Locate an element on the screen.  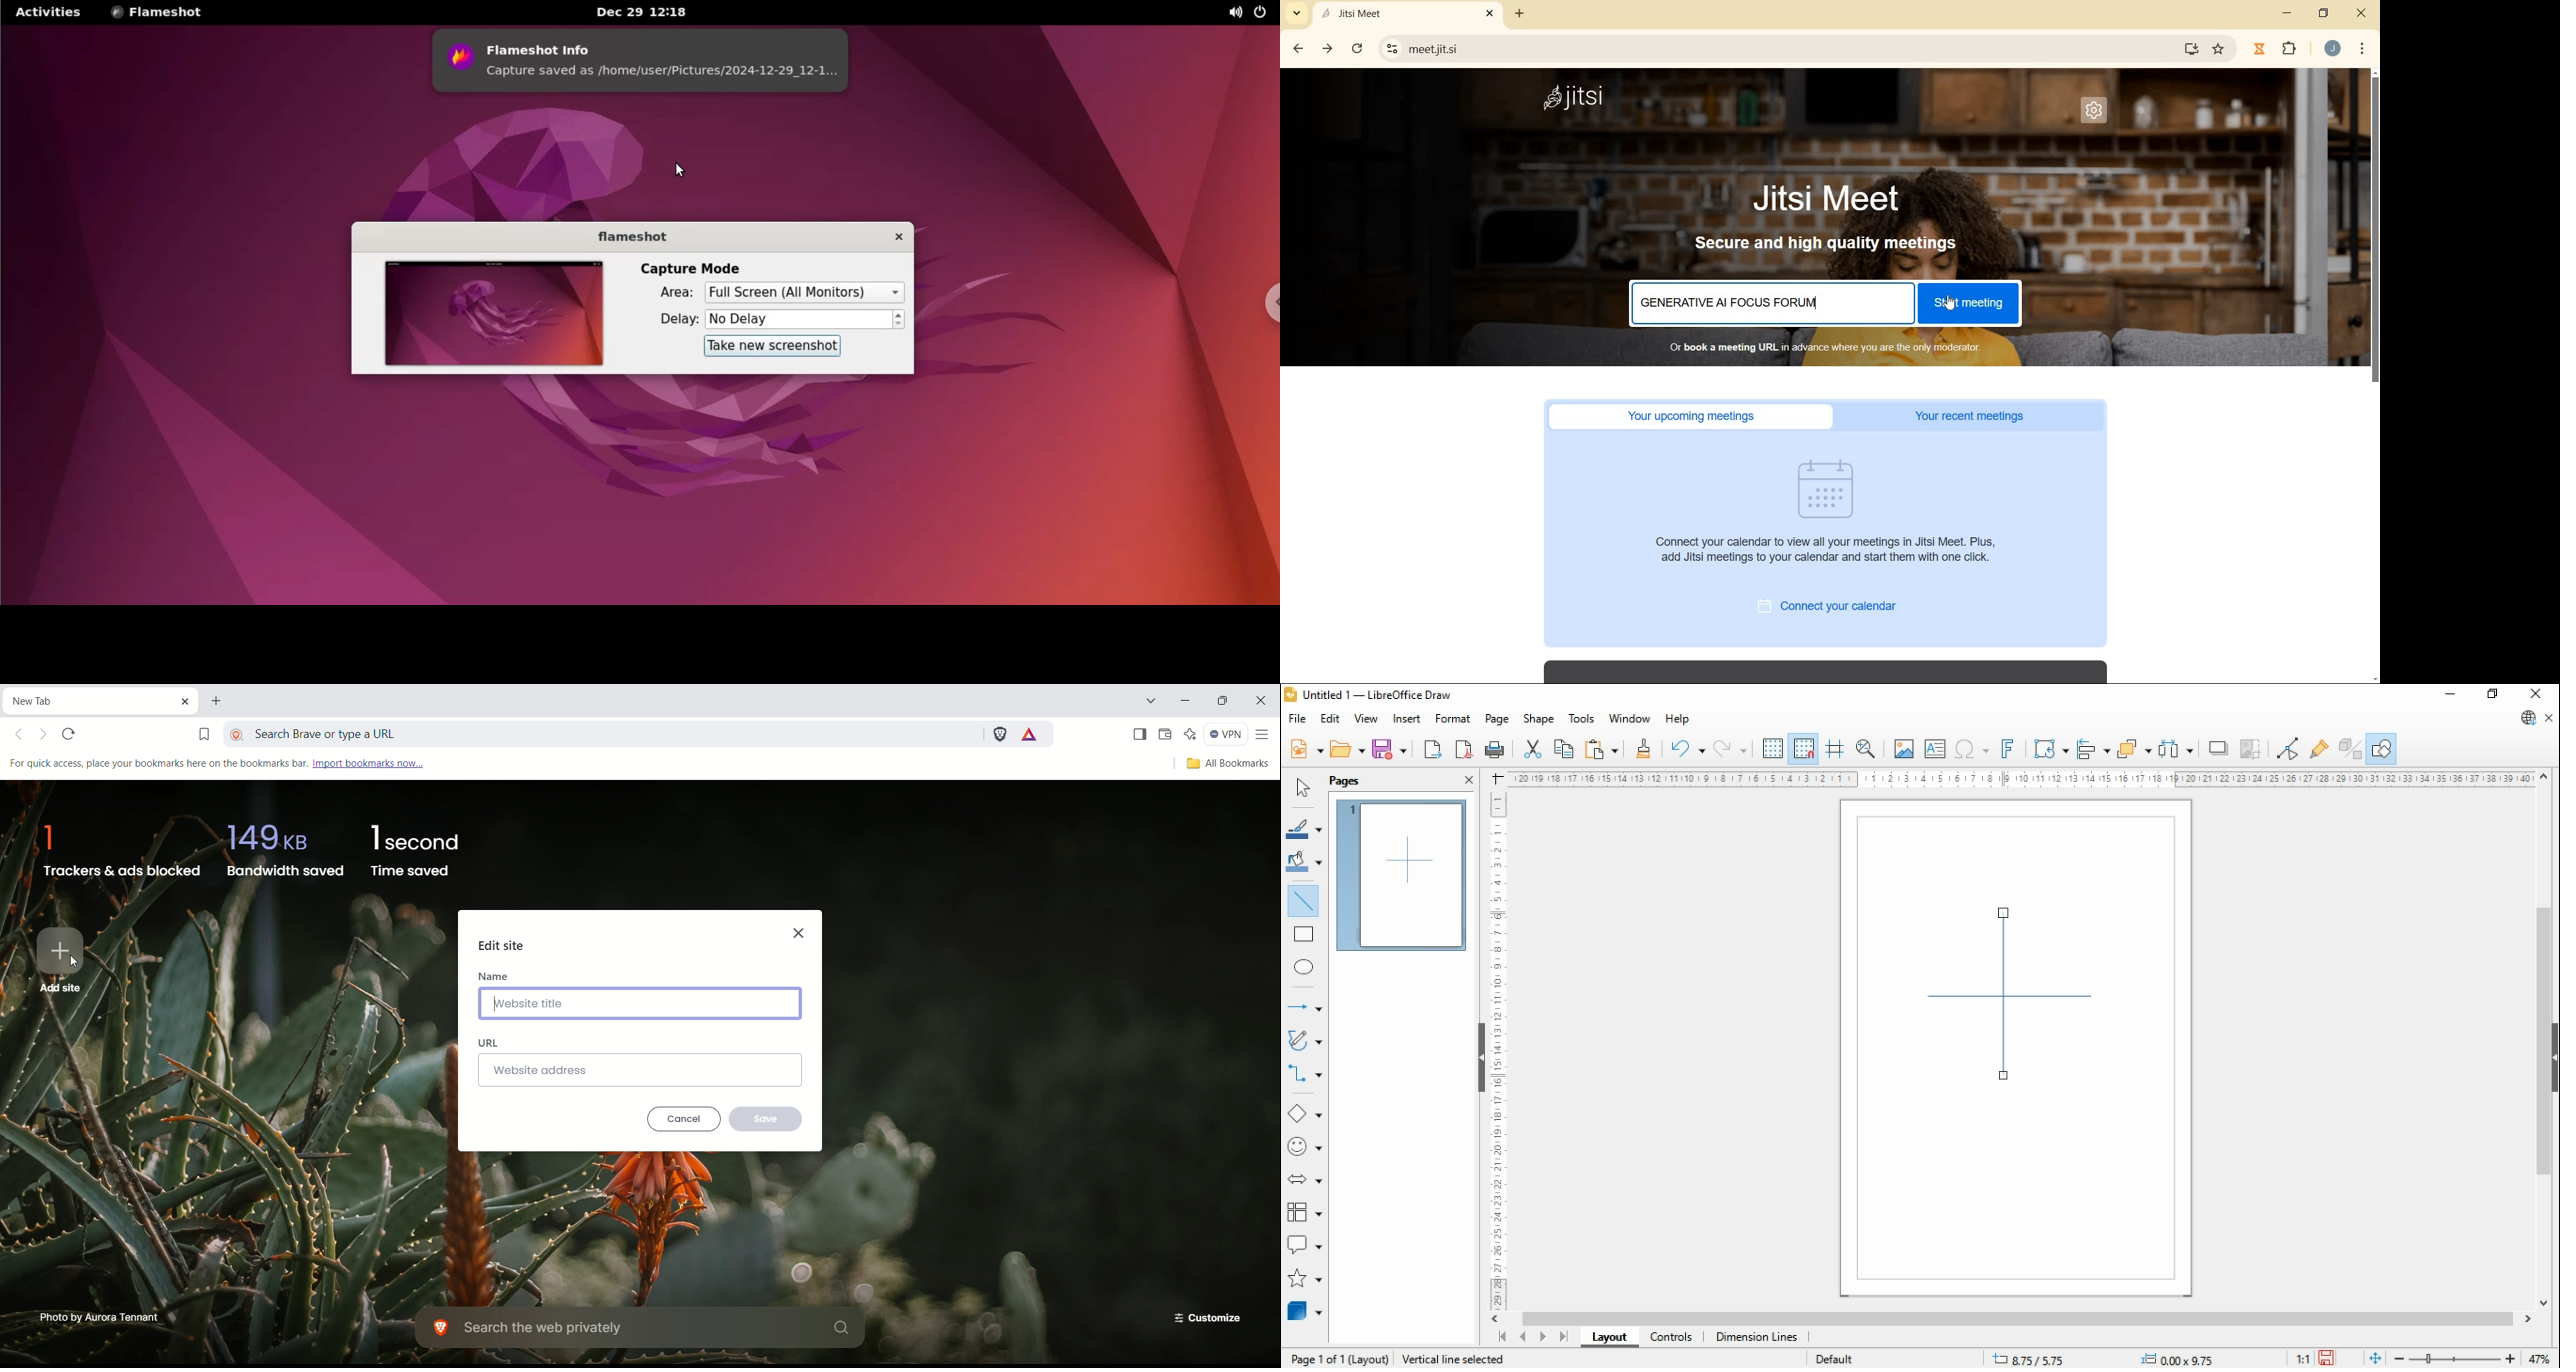
insert line is located at coordinates (1304, 899).